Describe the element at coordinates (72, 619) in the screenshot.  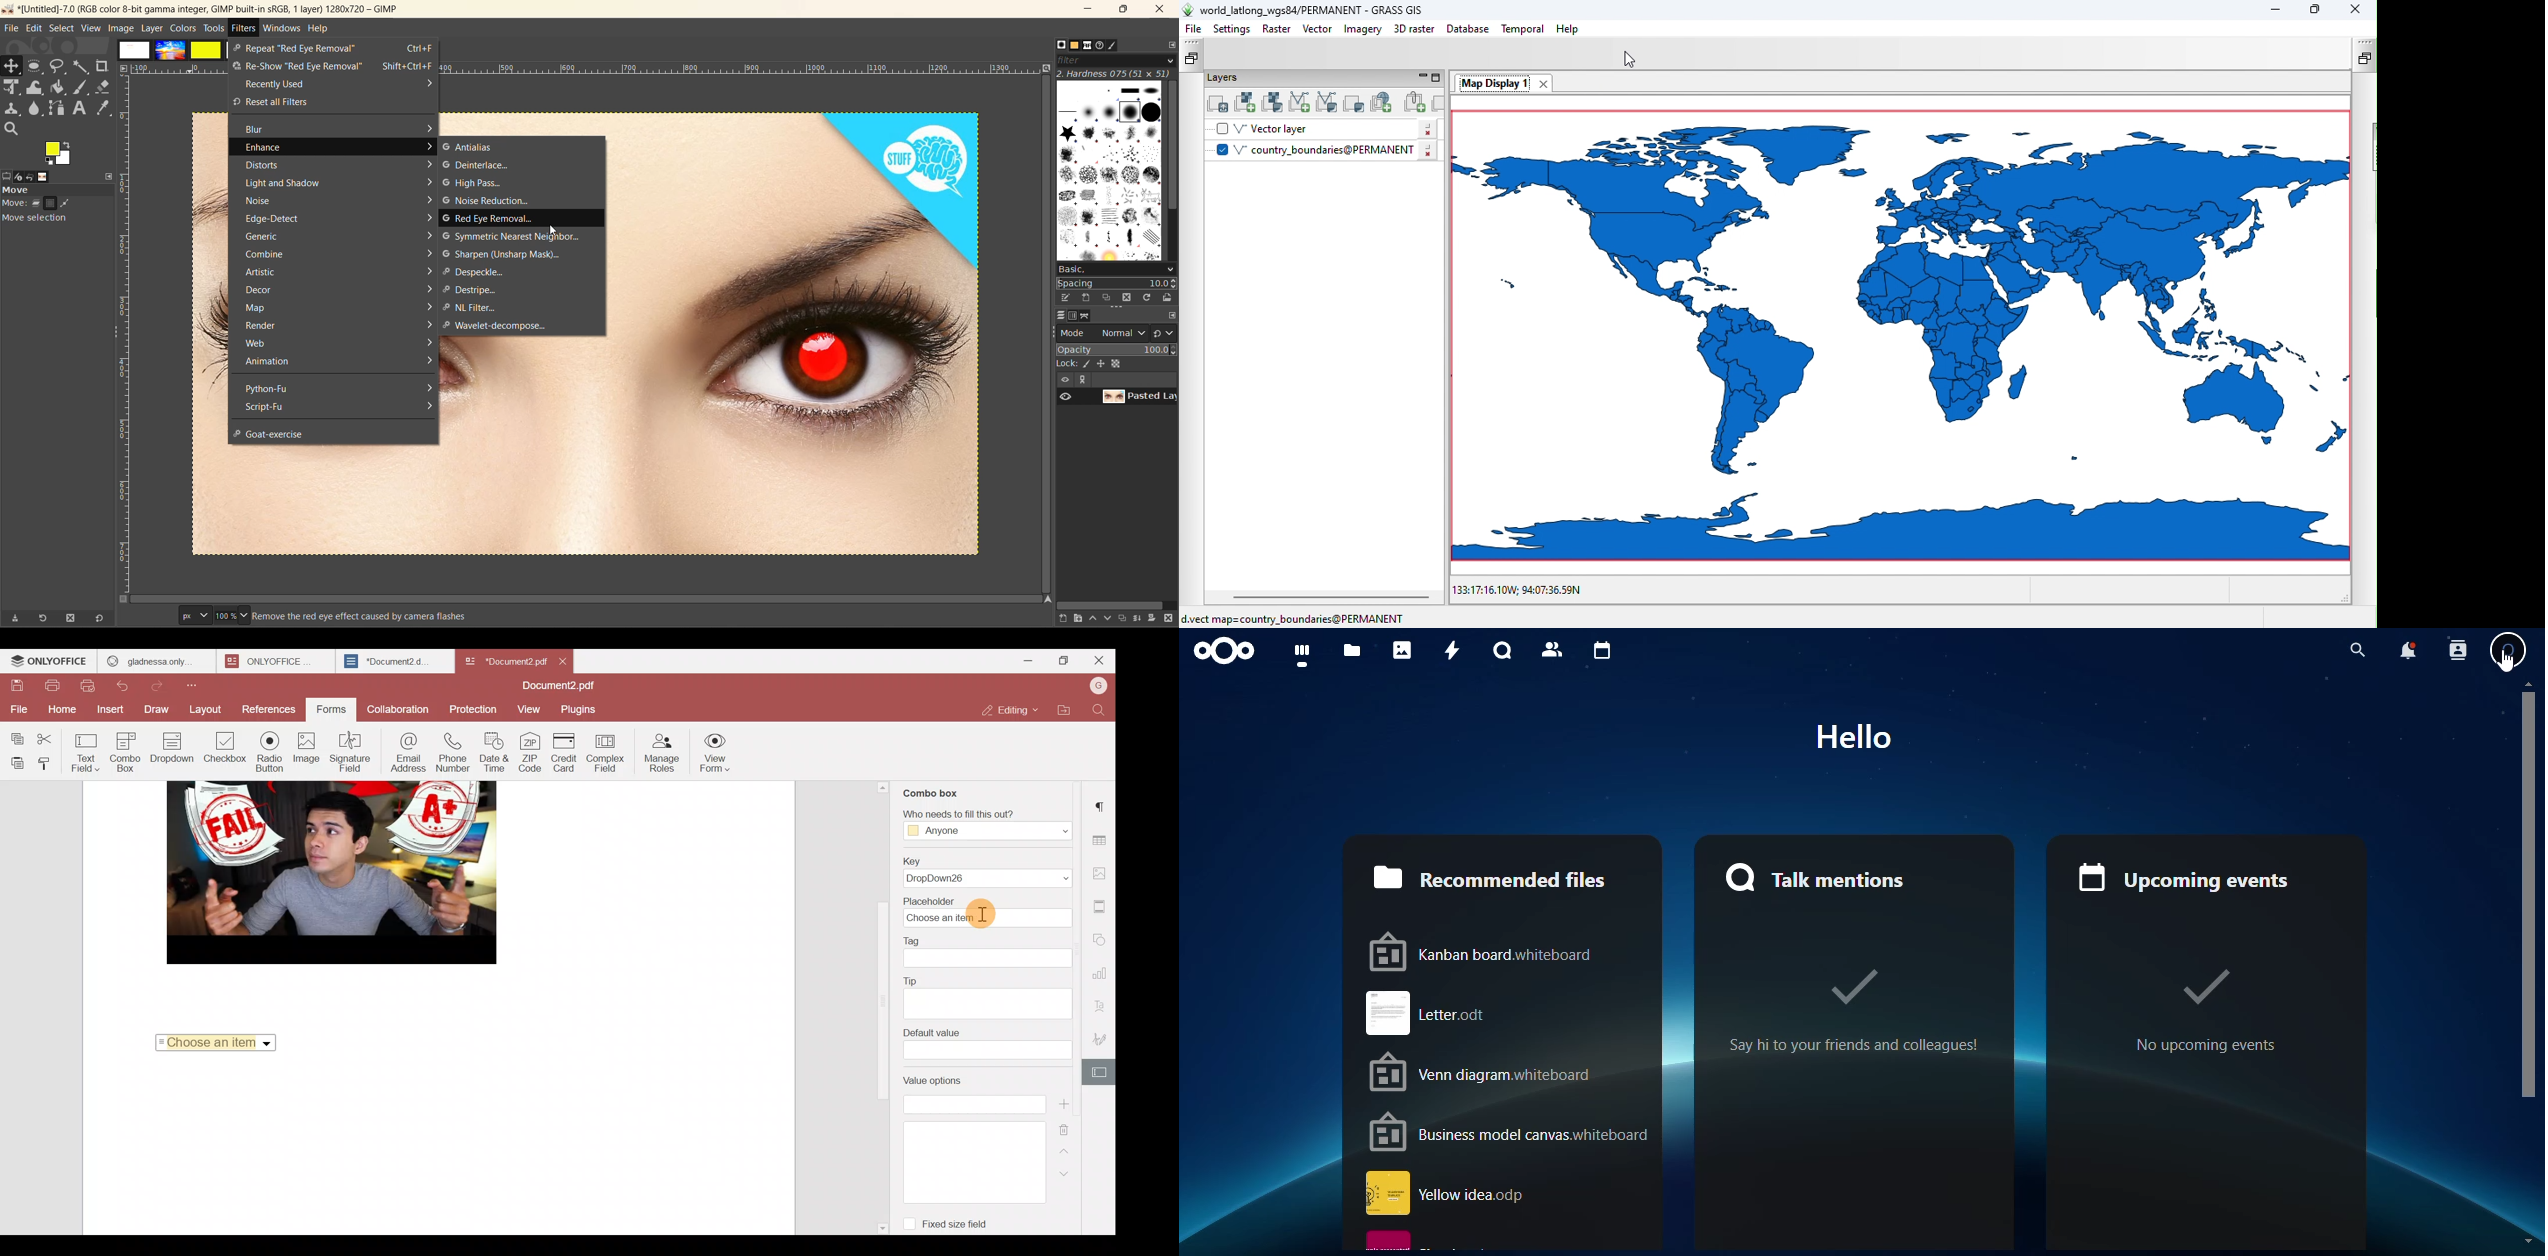
I see `delete tool preset` at that location.